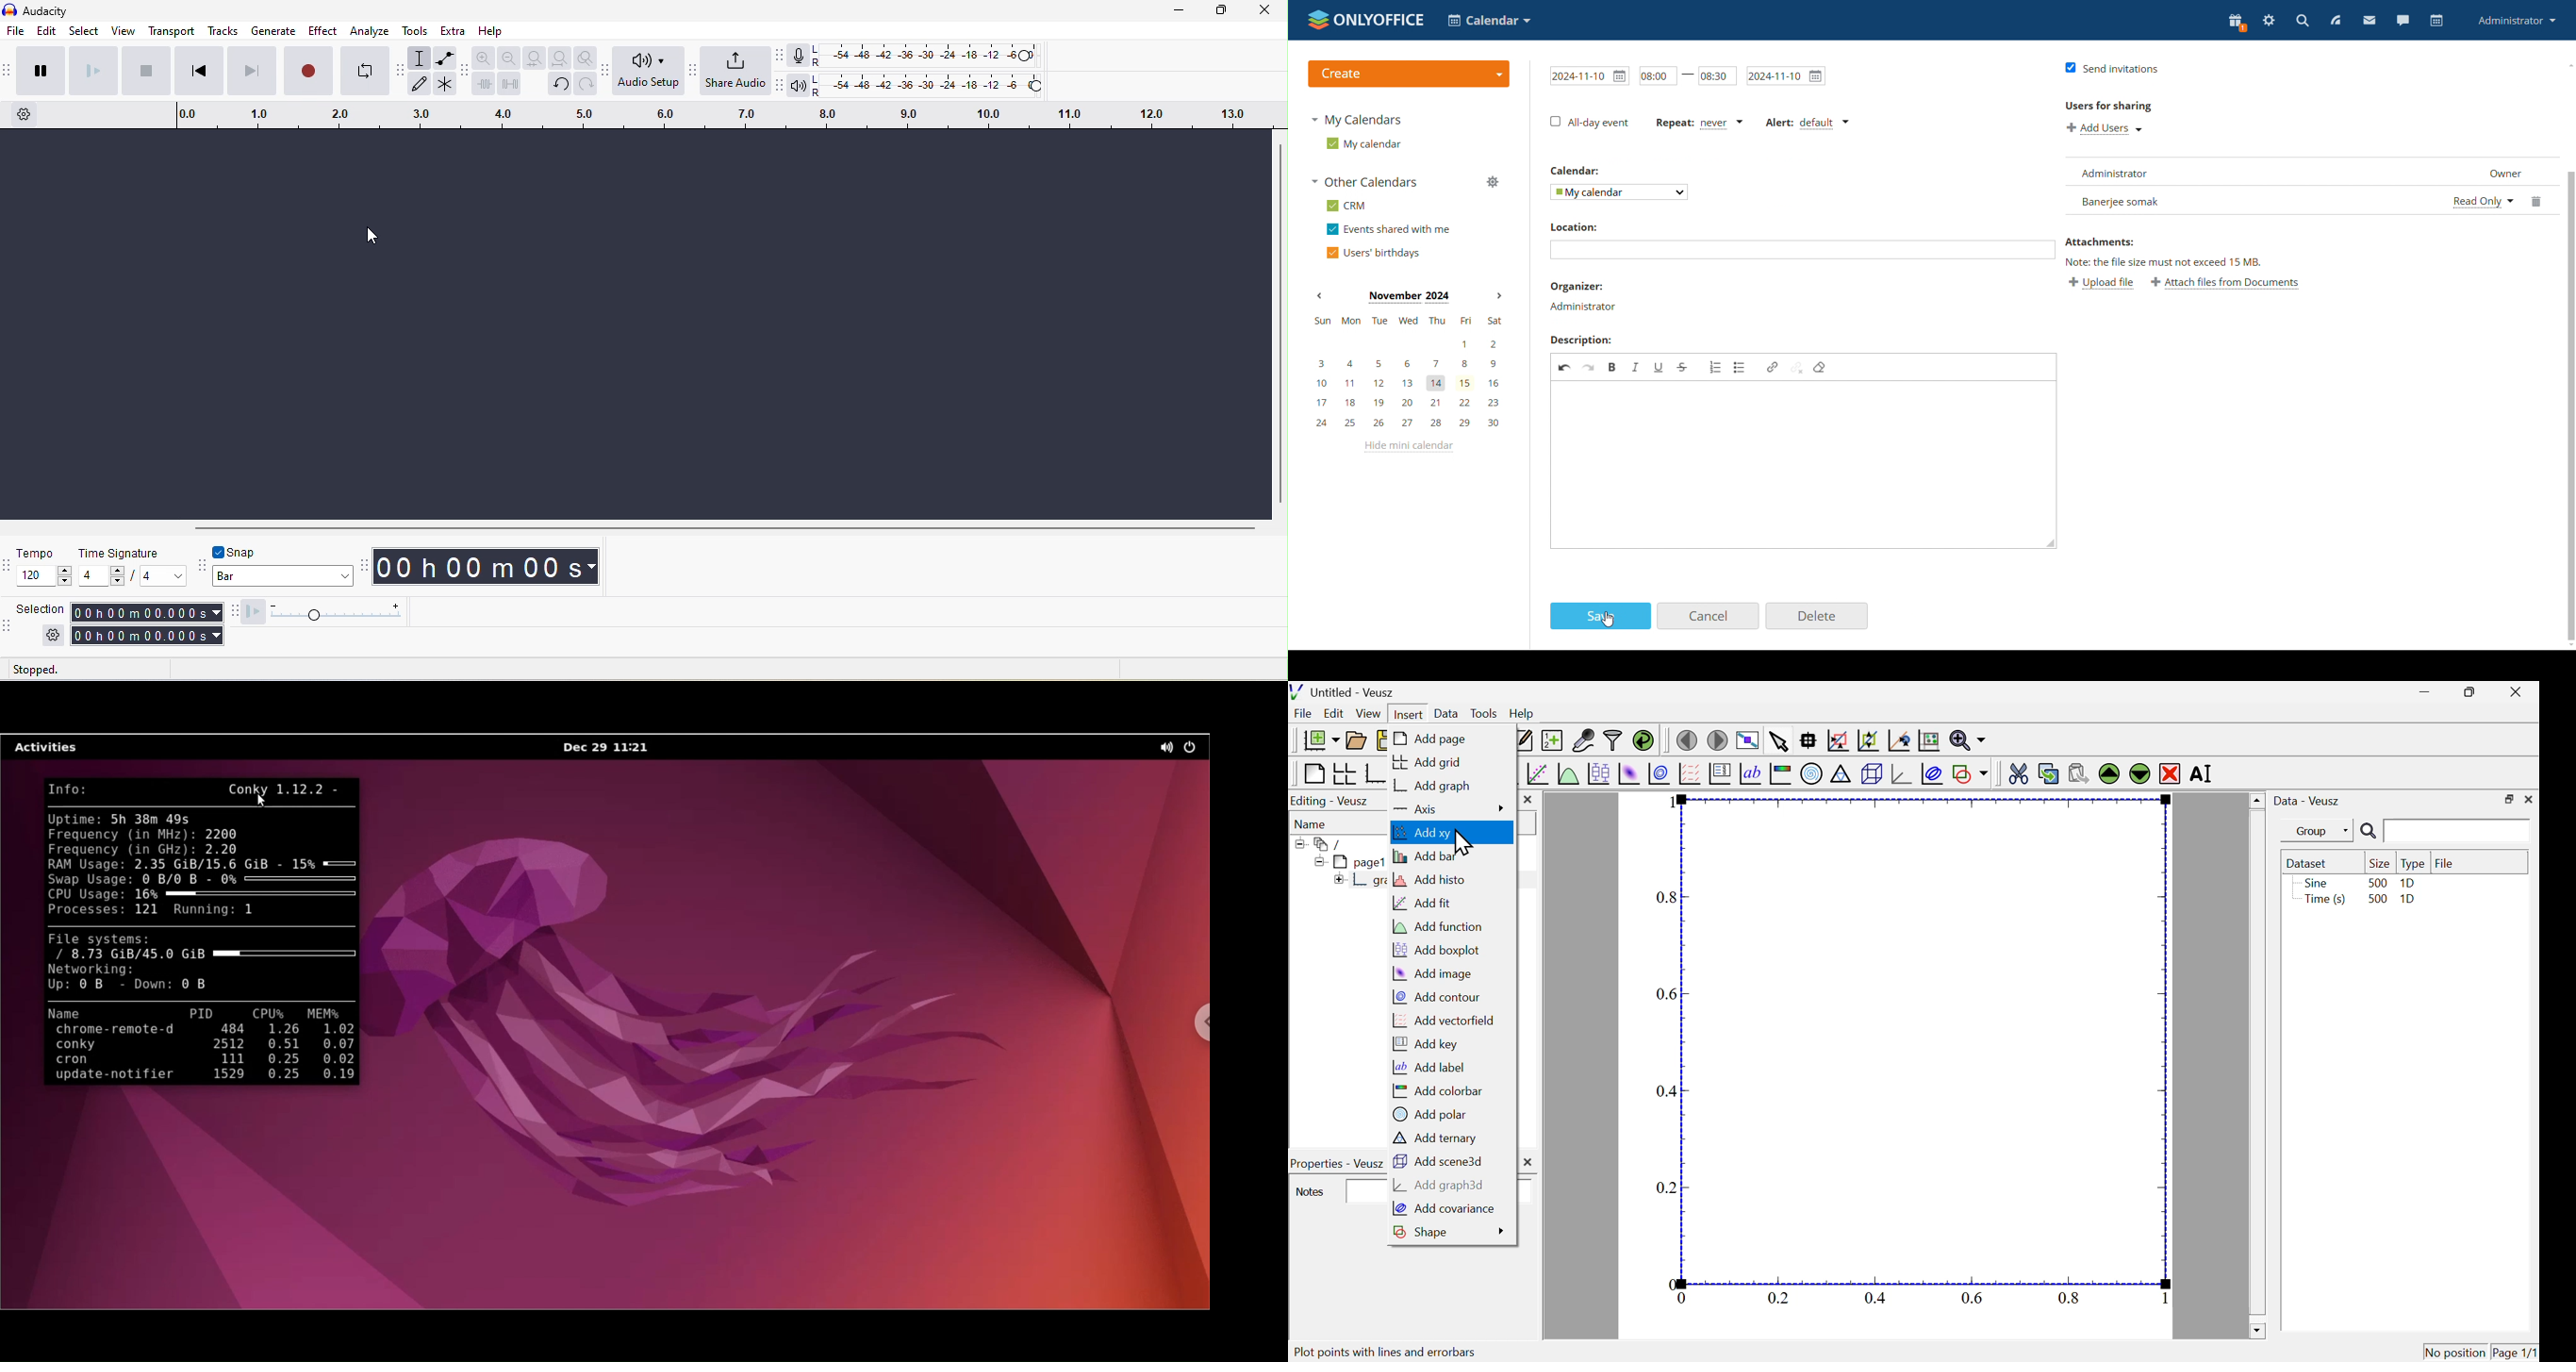 The image size is (2576, 1372). I want to click on undo, so click(561, 85).